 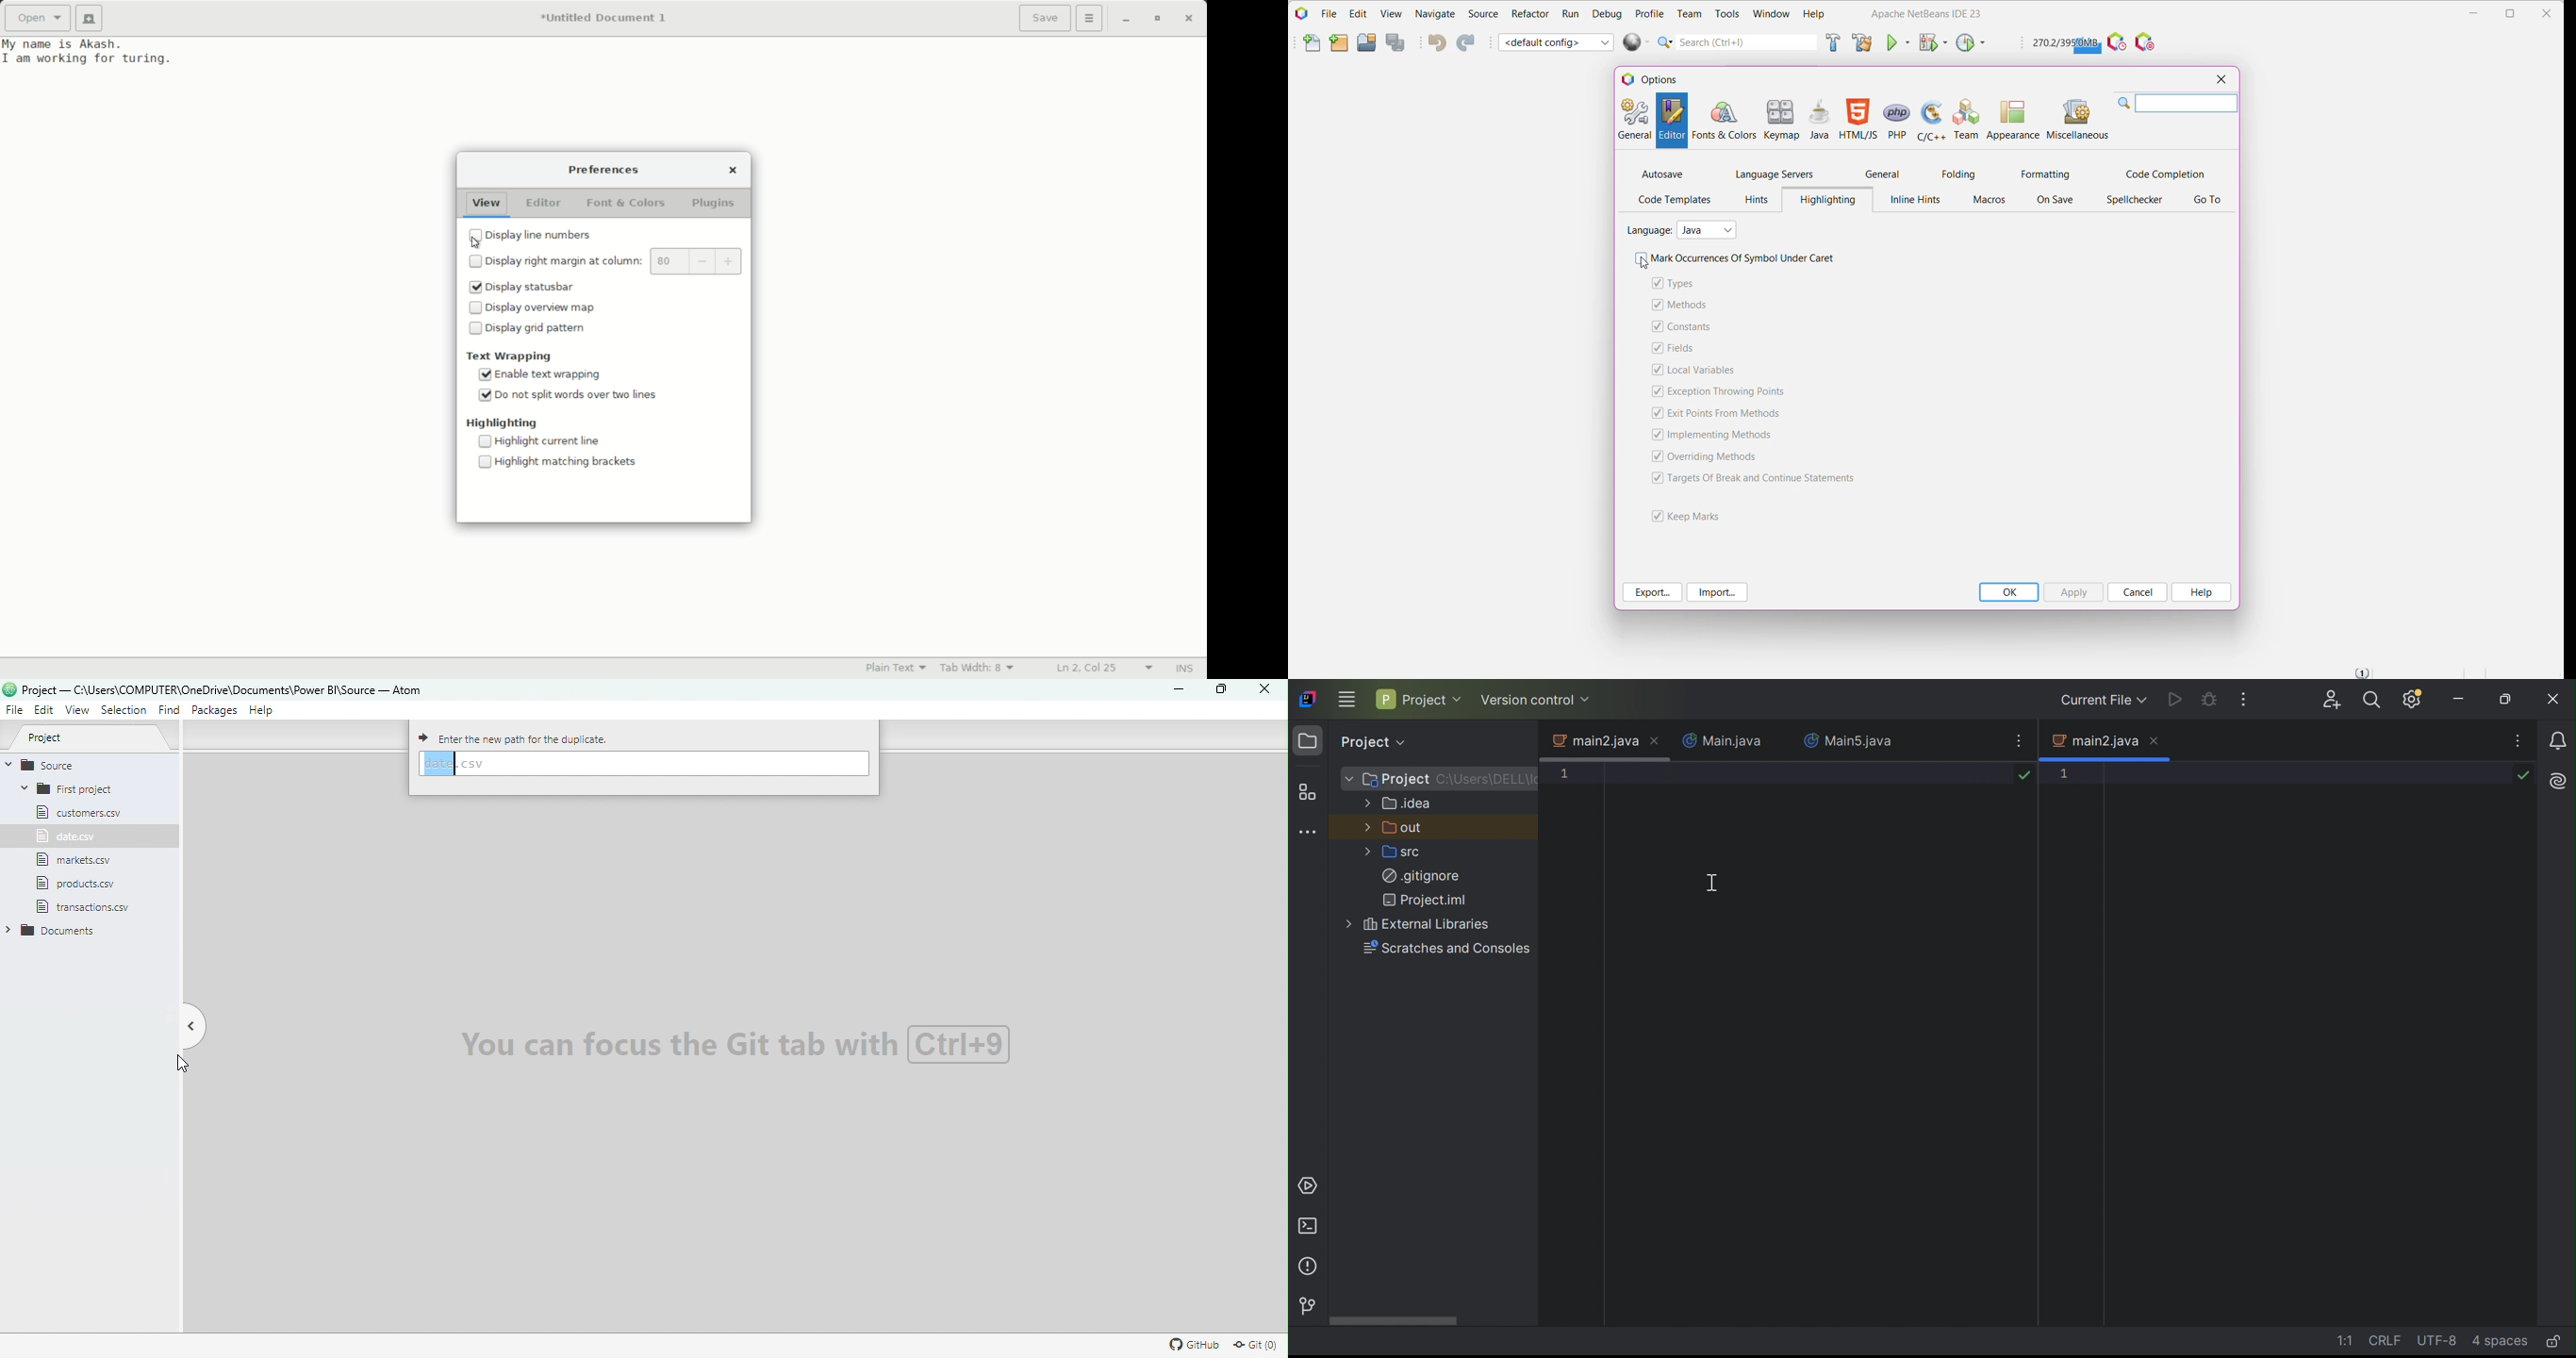 I want to click on View, so click(x=79, y=711).